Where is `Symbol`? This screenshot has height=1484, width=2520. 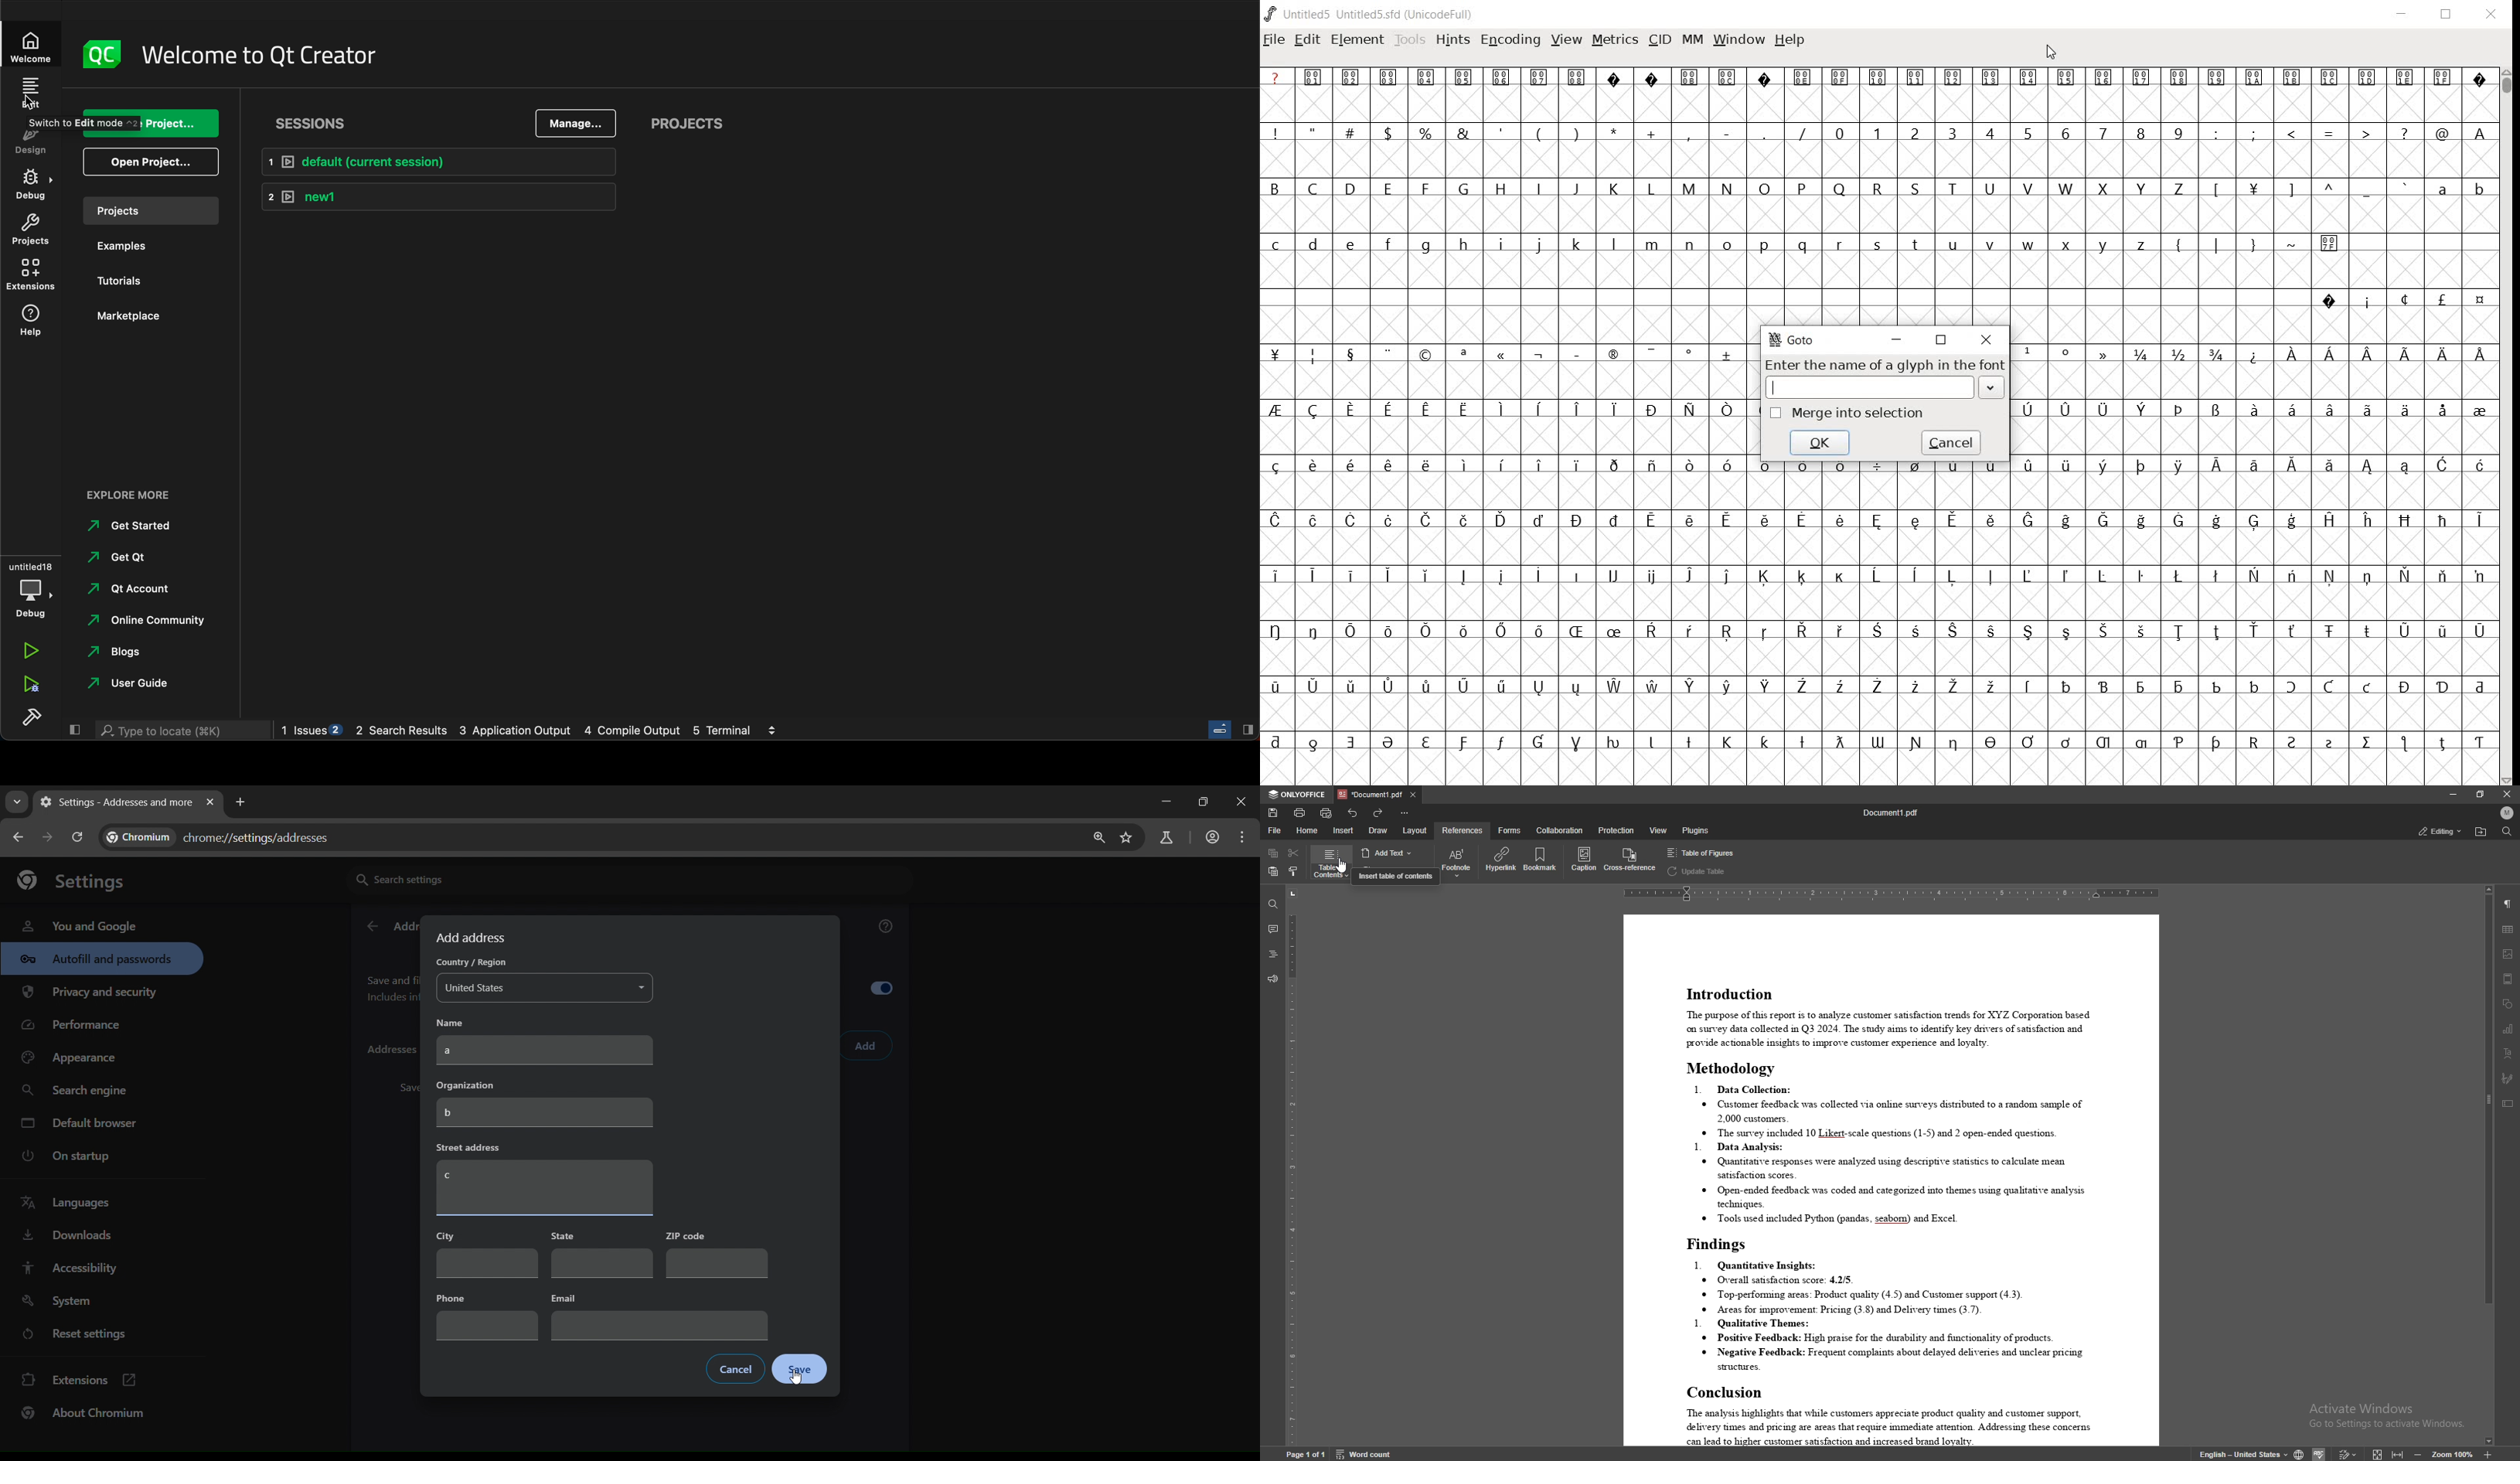
Symbol is located at coordinates (2065, 742).